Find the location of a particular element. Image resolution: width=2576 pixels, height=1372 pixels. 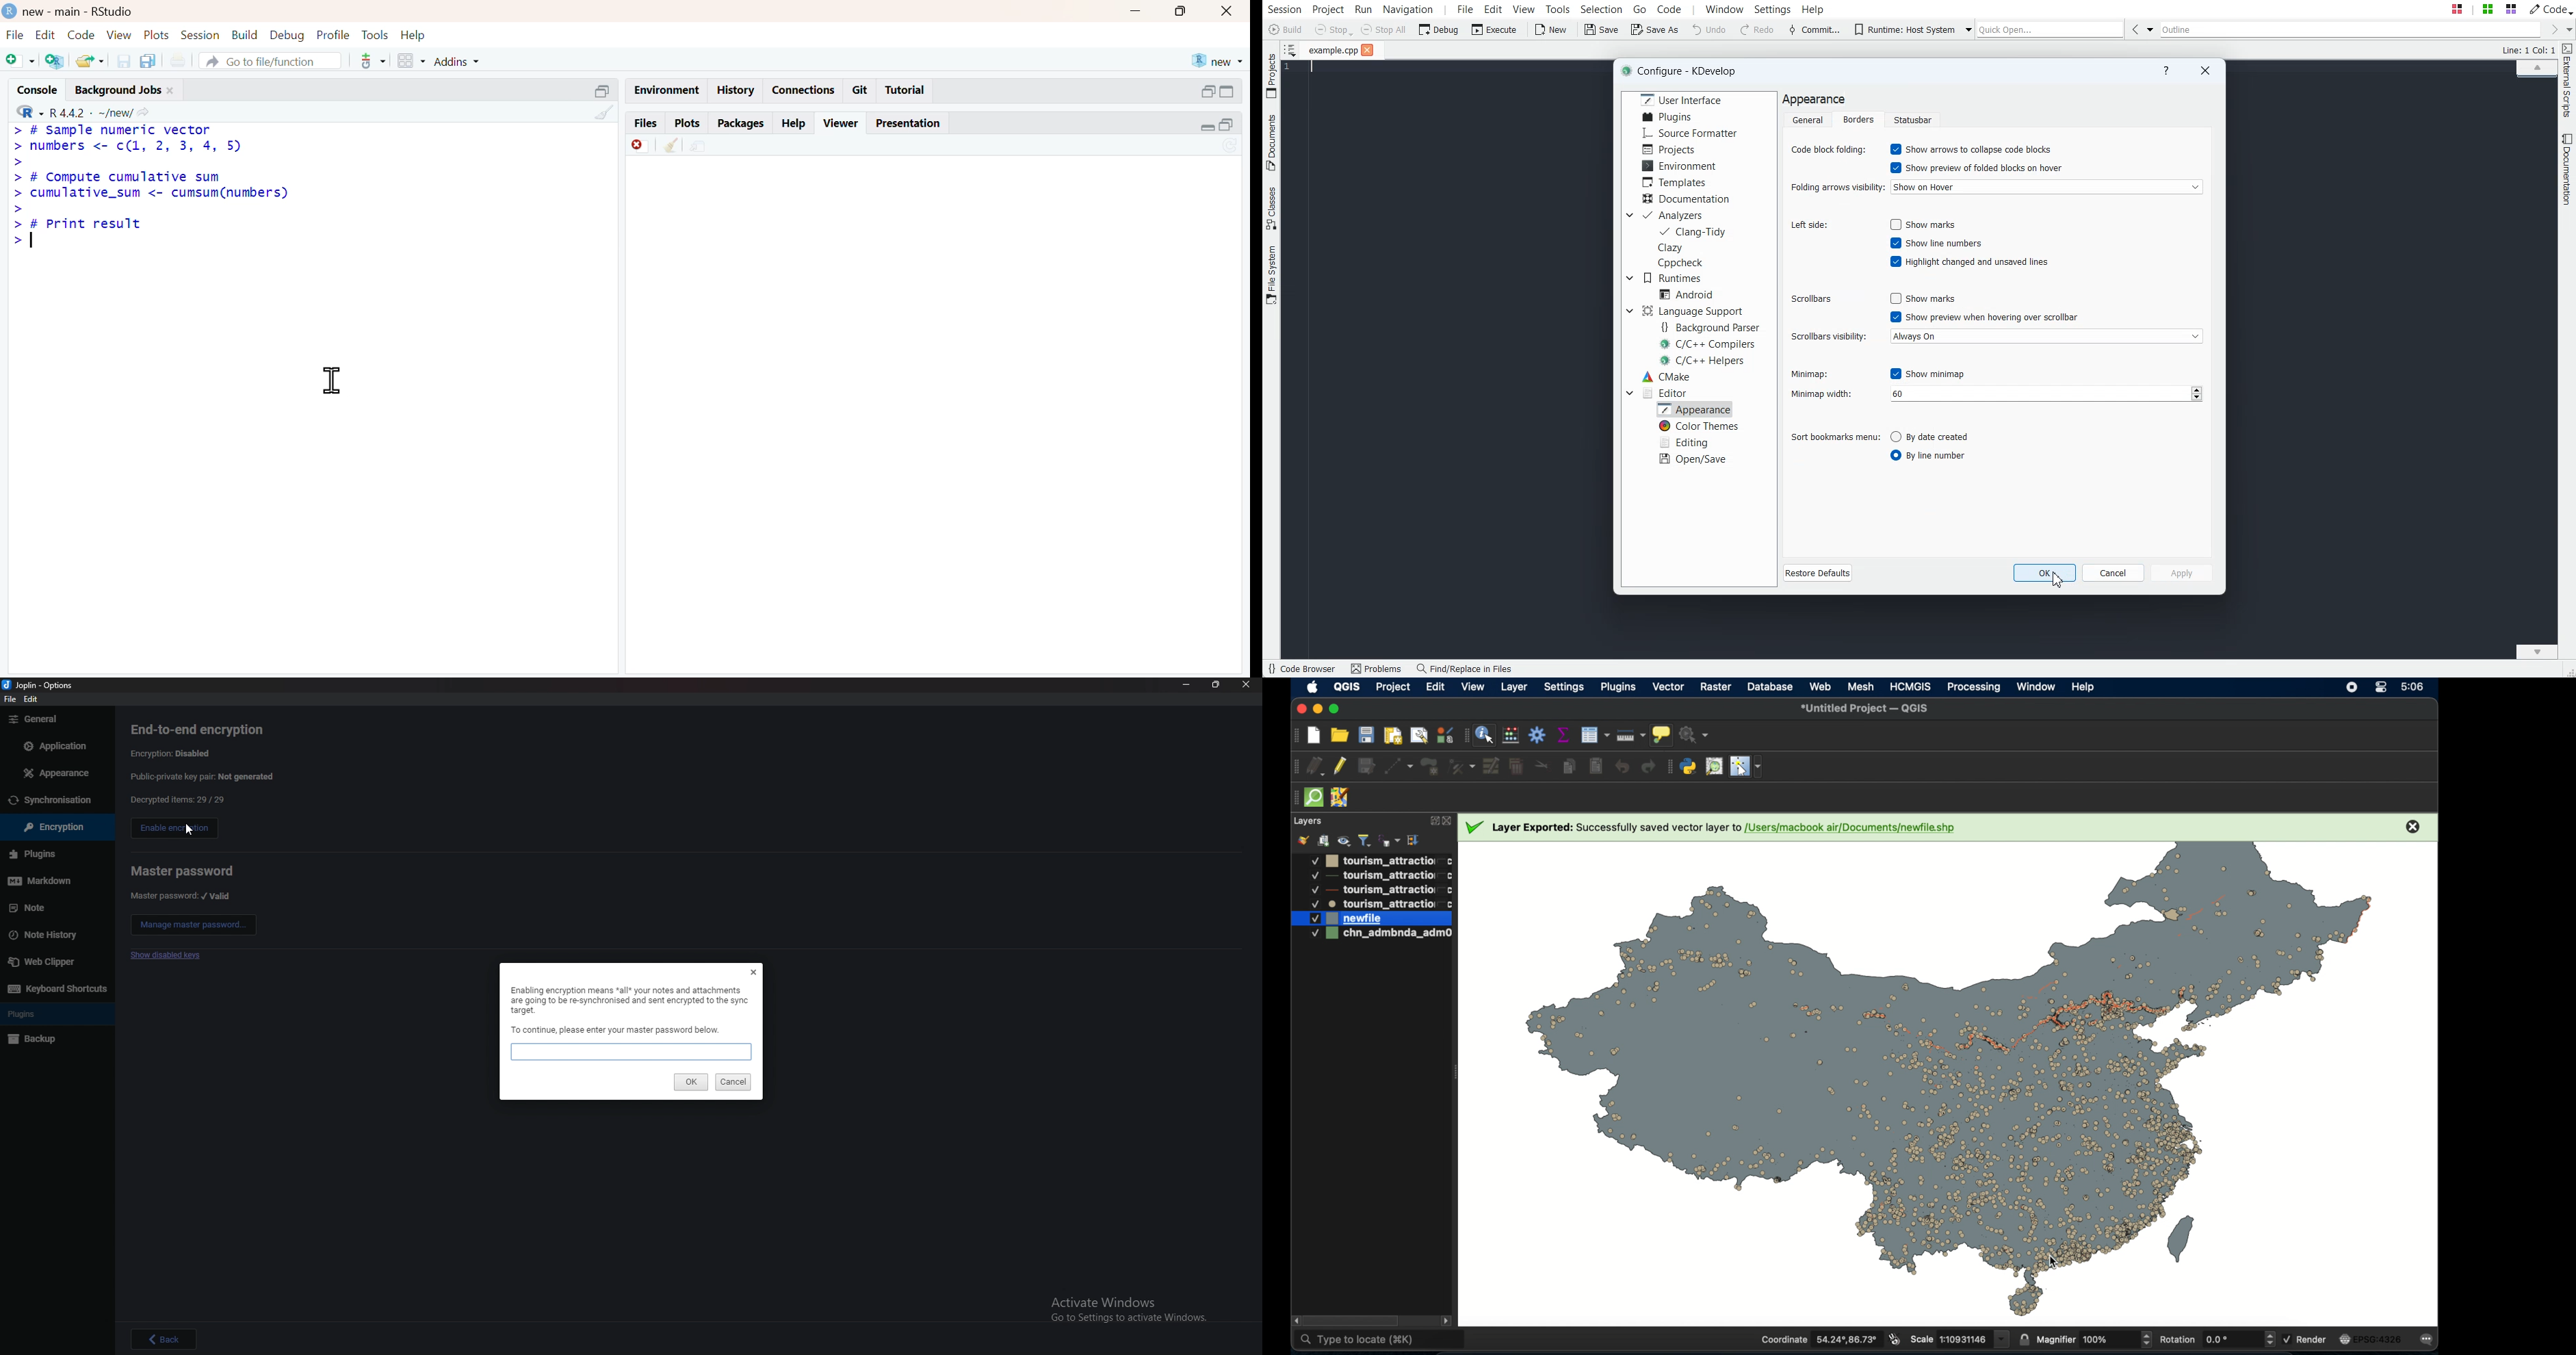

sync is located at coordinates (1231, 146).